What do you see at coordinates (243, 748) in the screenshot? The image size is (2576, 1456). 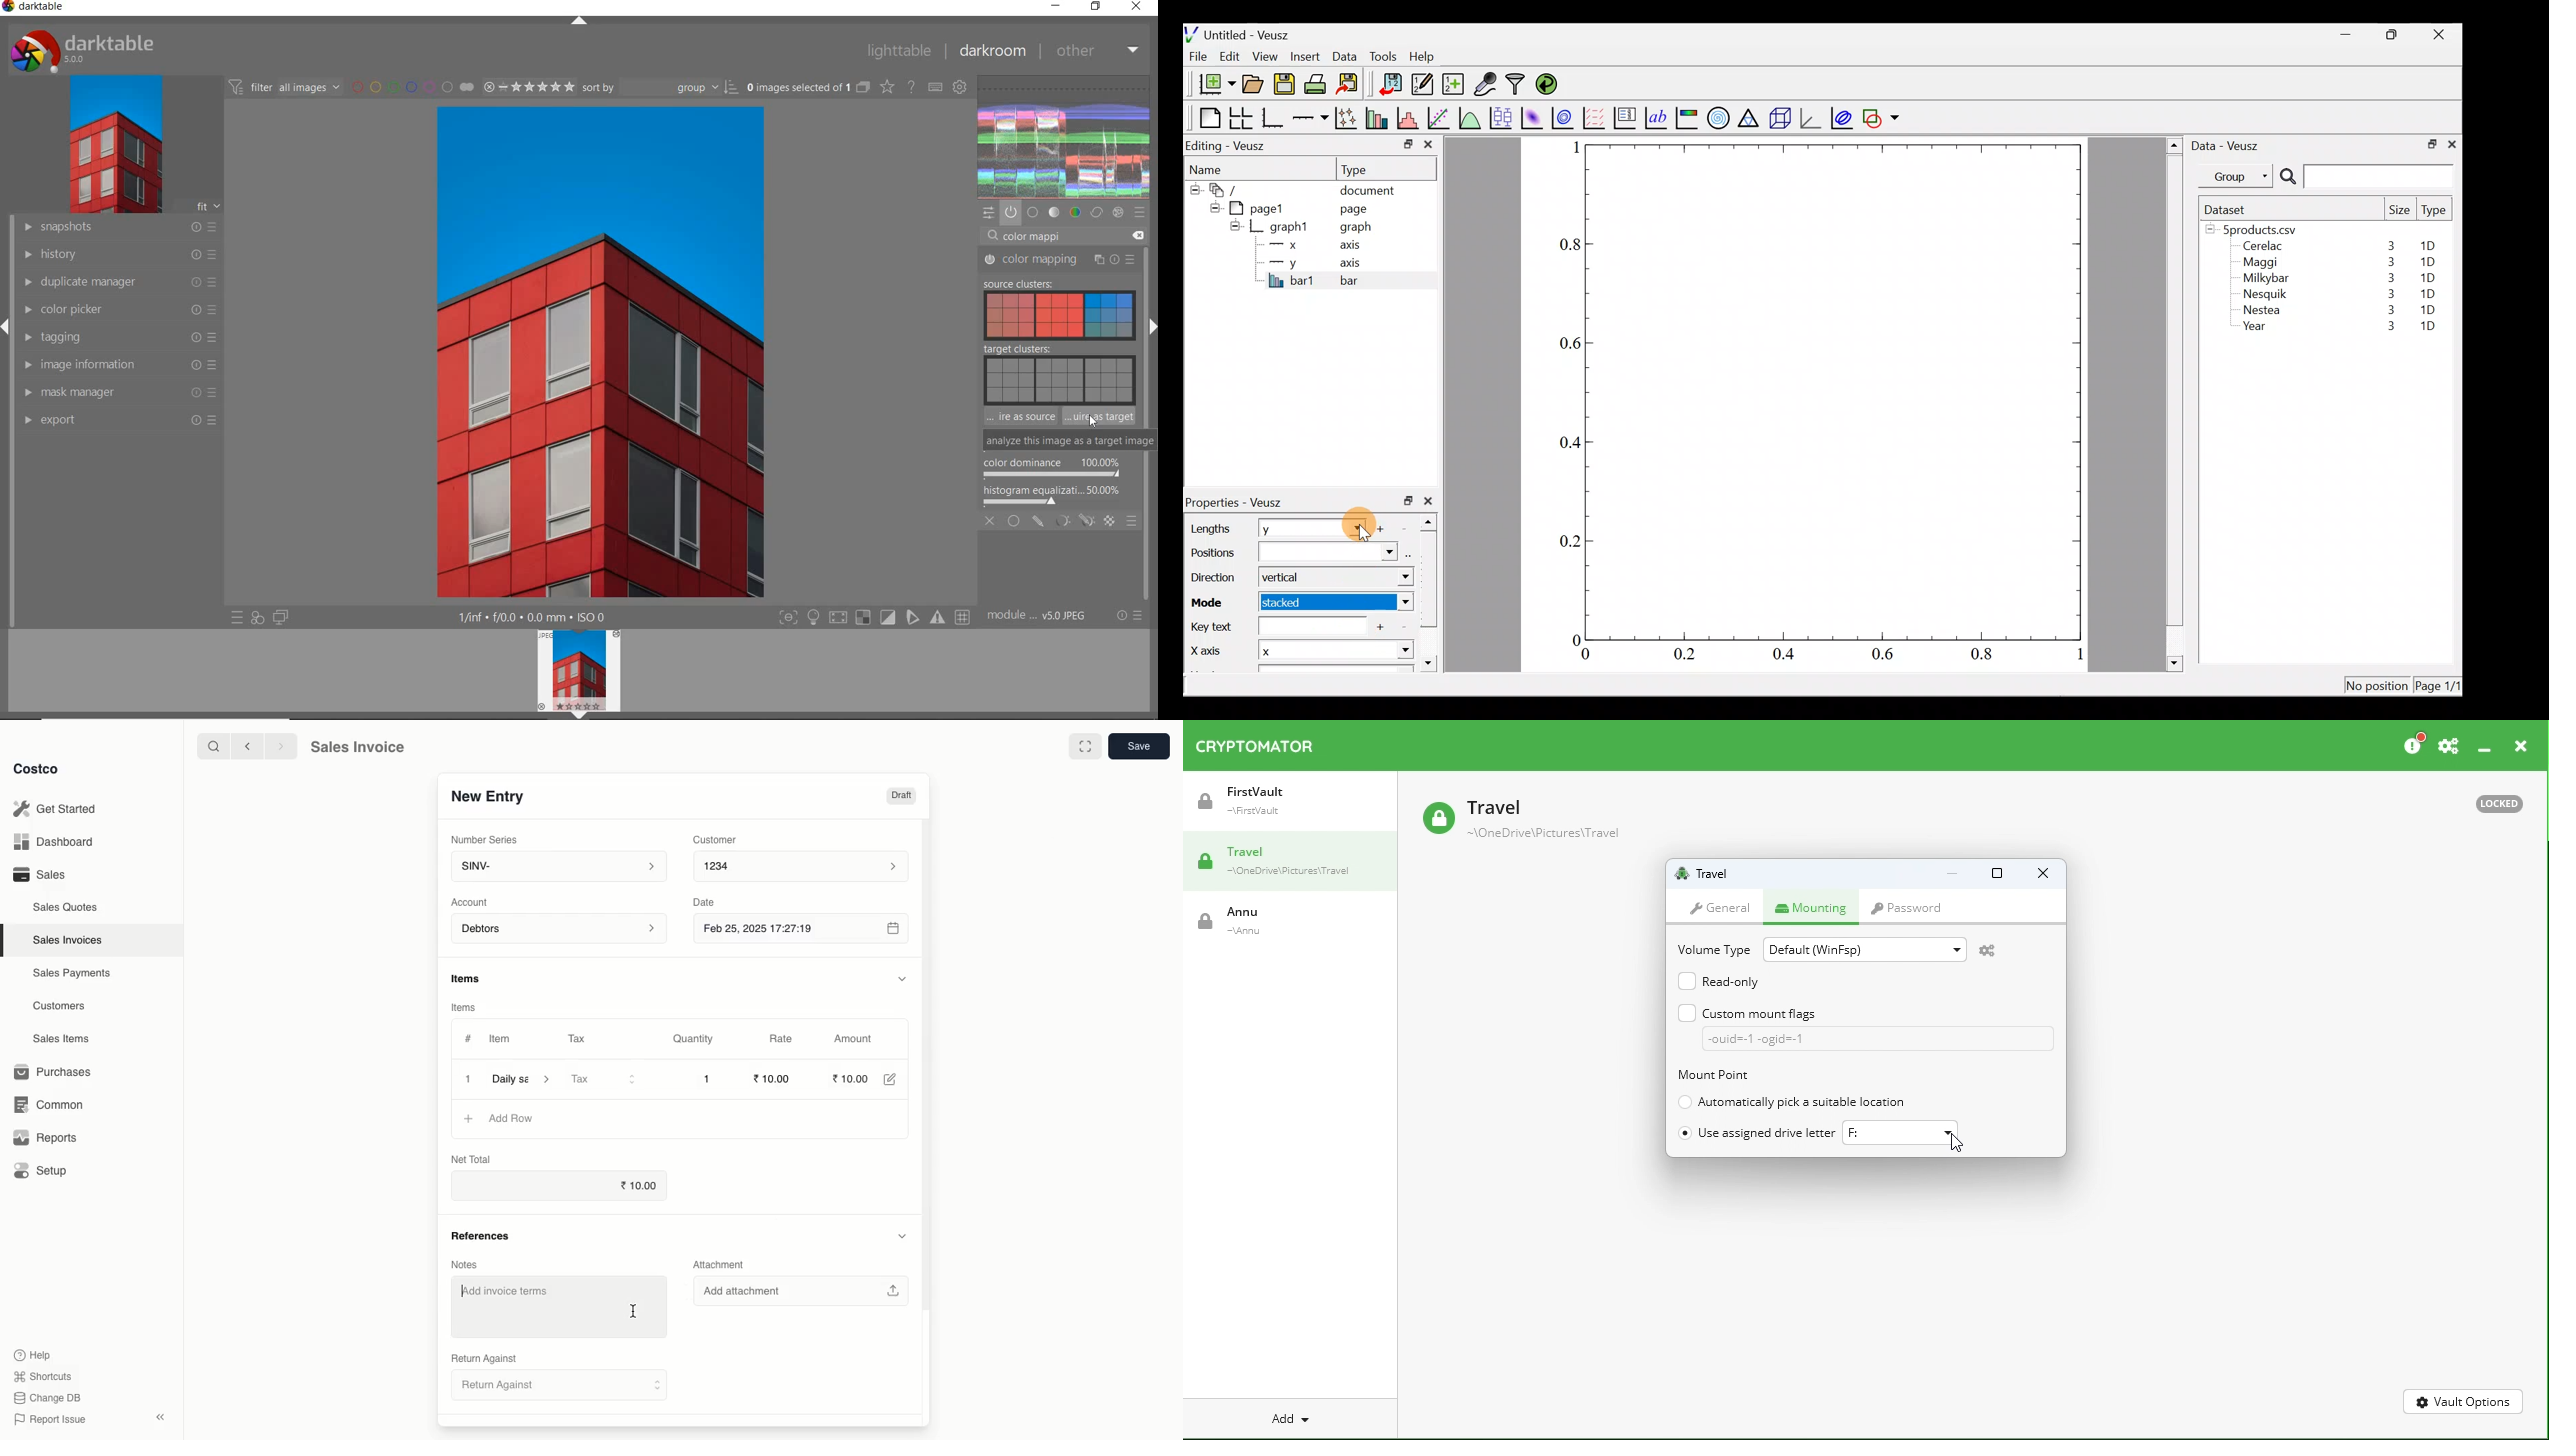 I see `Back` at bounding box center [243, 748].